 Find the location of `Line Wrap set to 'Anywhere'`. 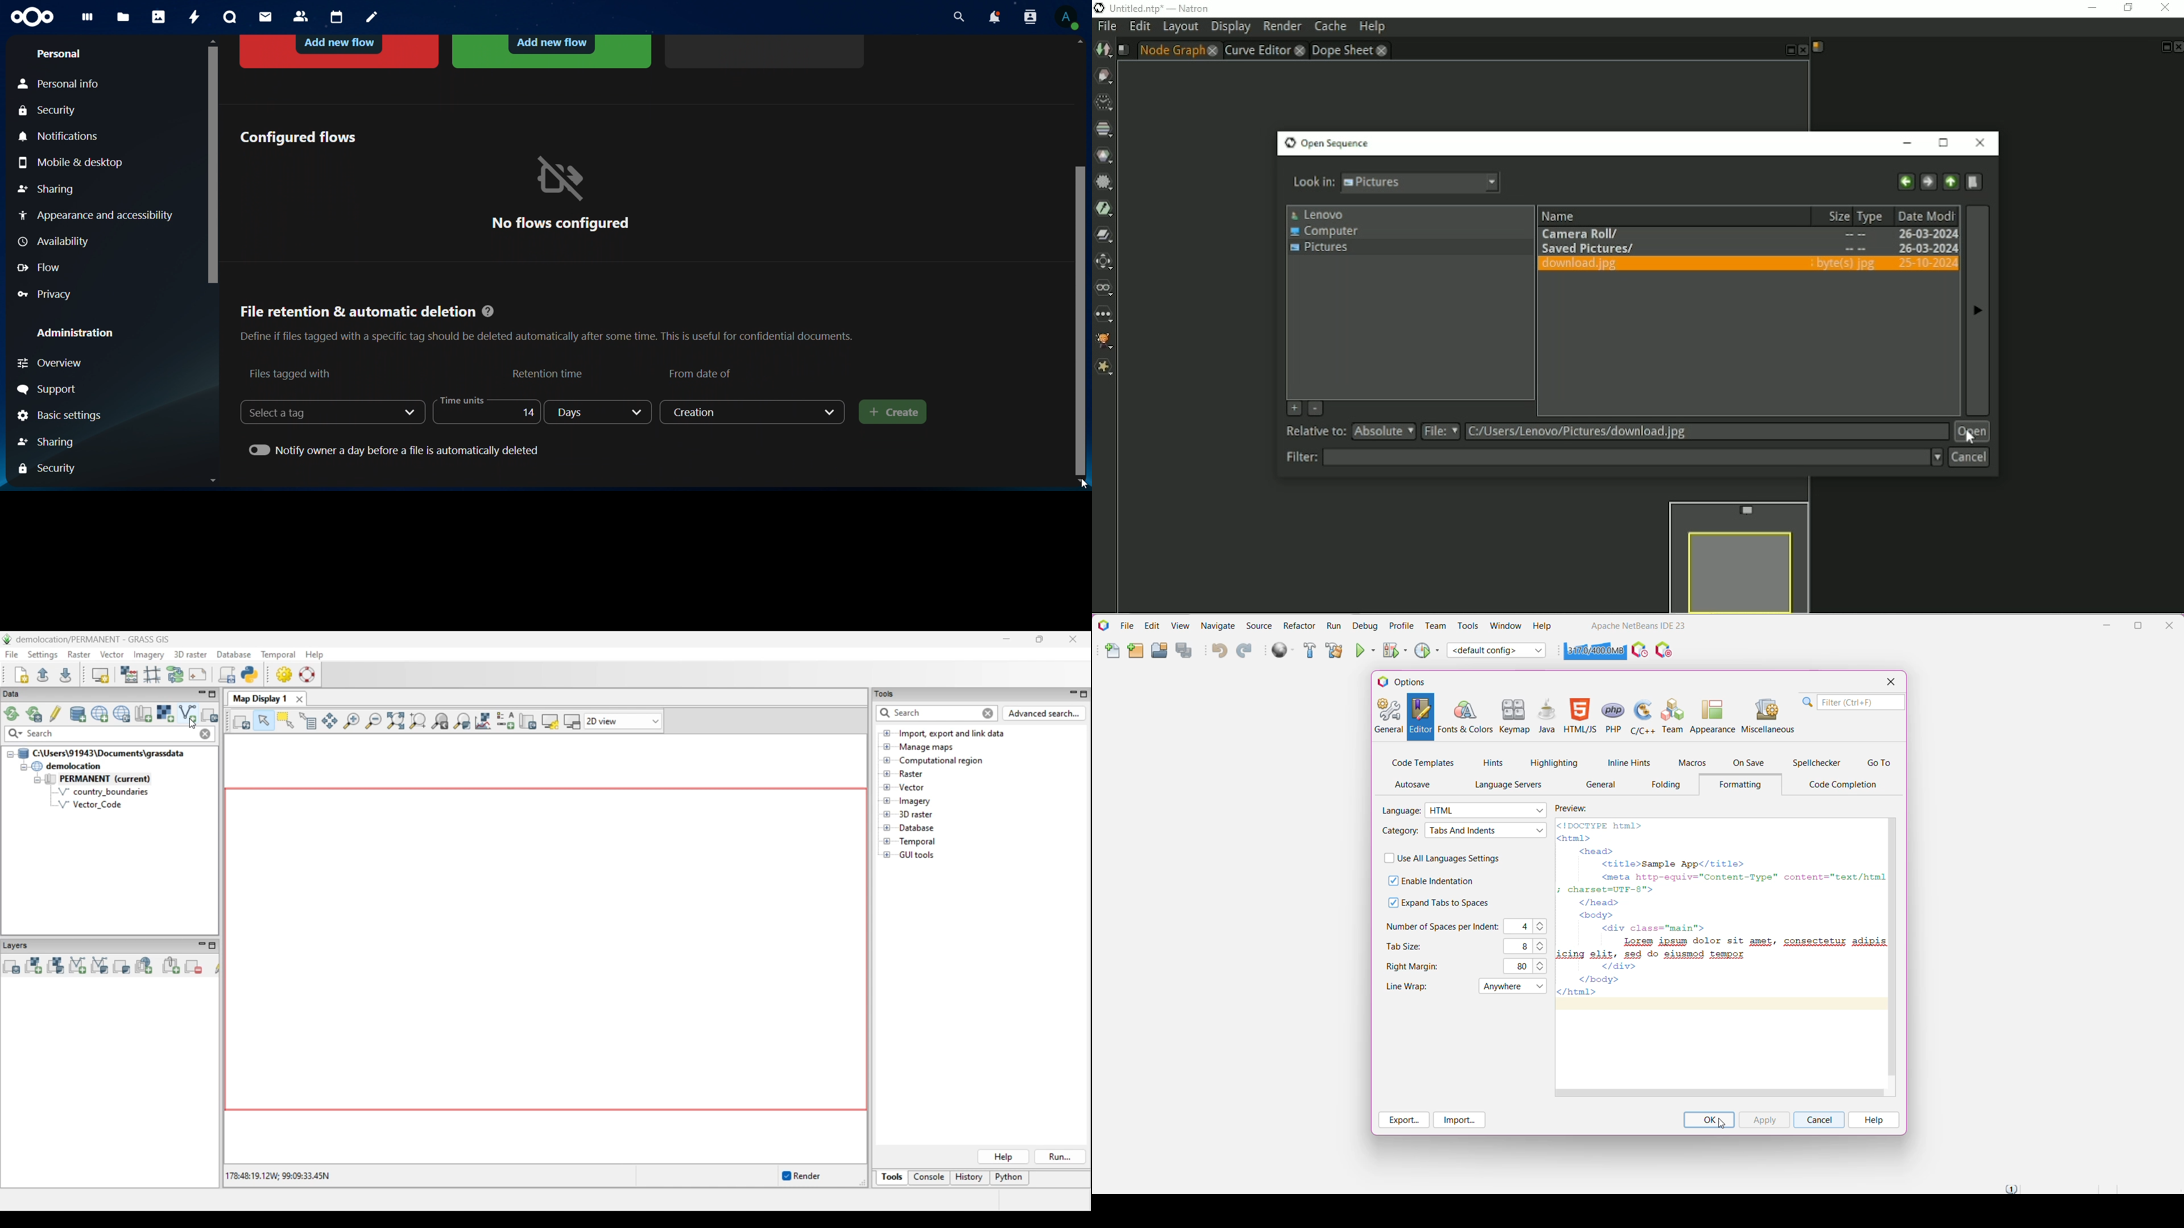

Line Wrap set to 'Anywhere' is located at coordinates (1405, 986).